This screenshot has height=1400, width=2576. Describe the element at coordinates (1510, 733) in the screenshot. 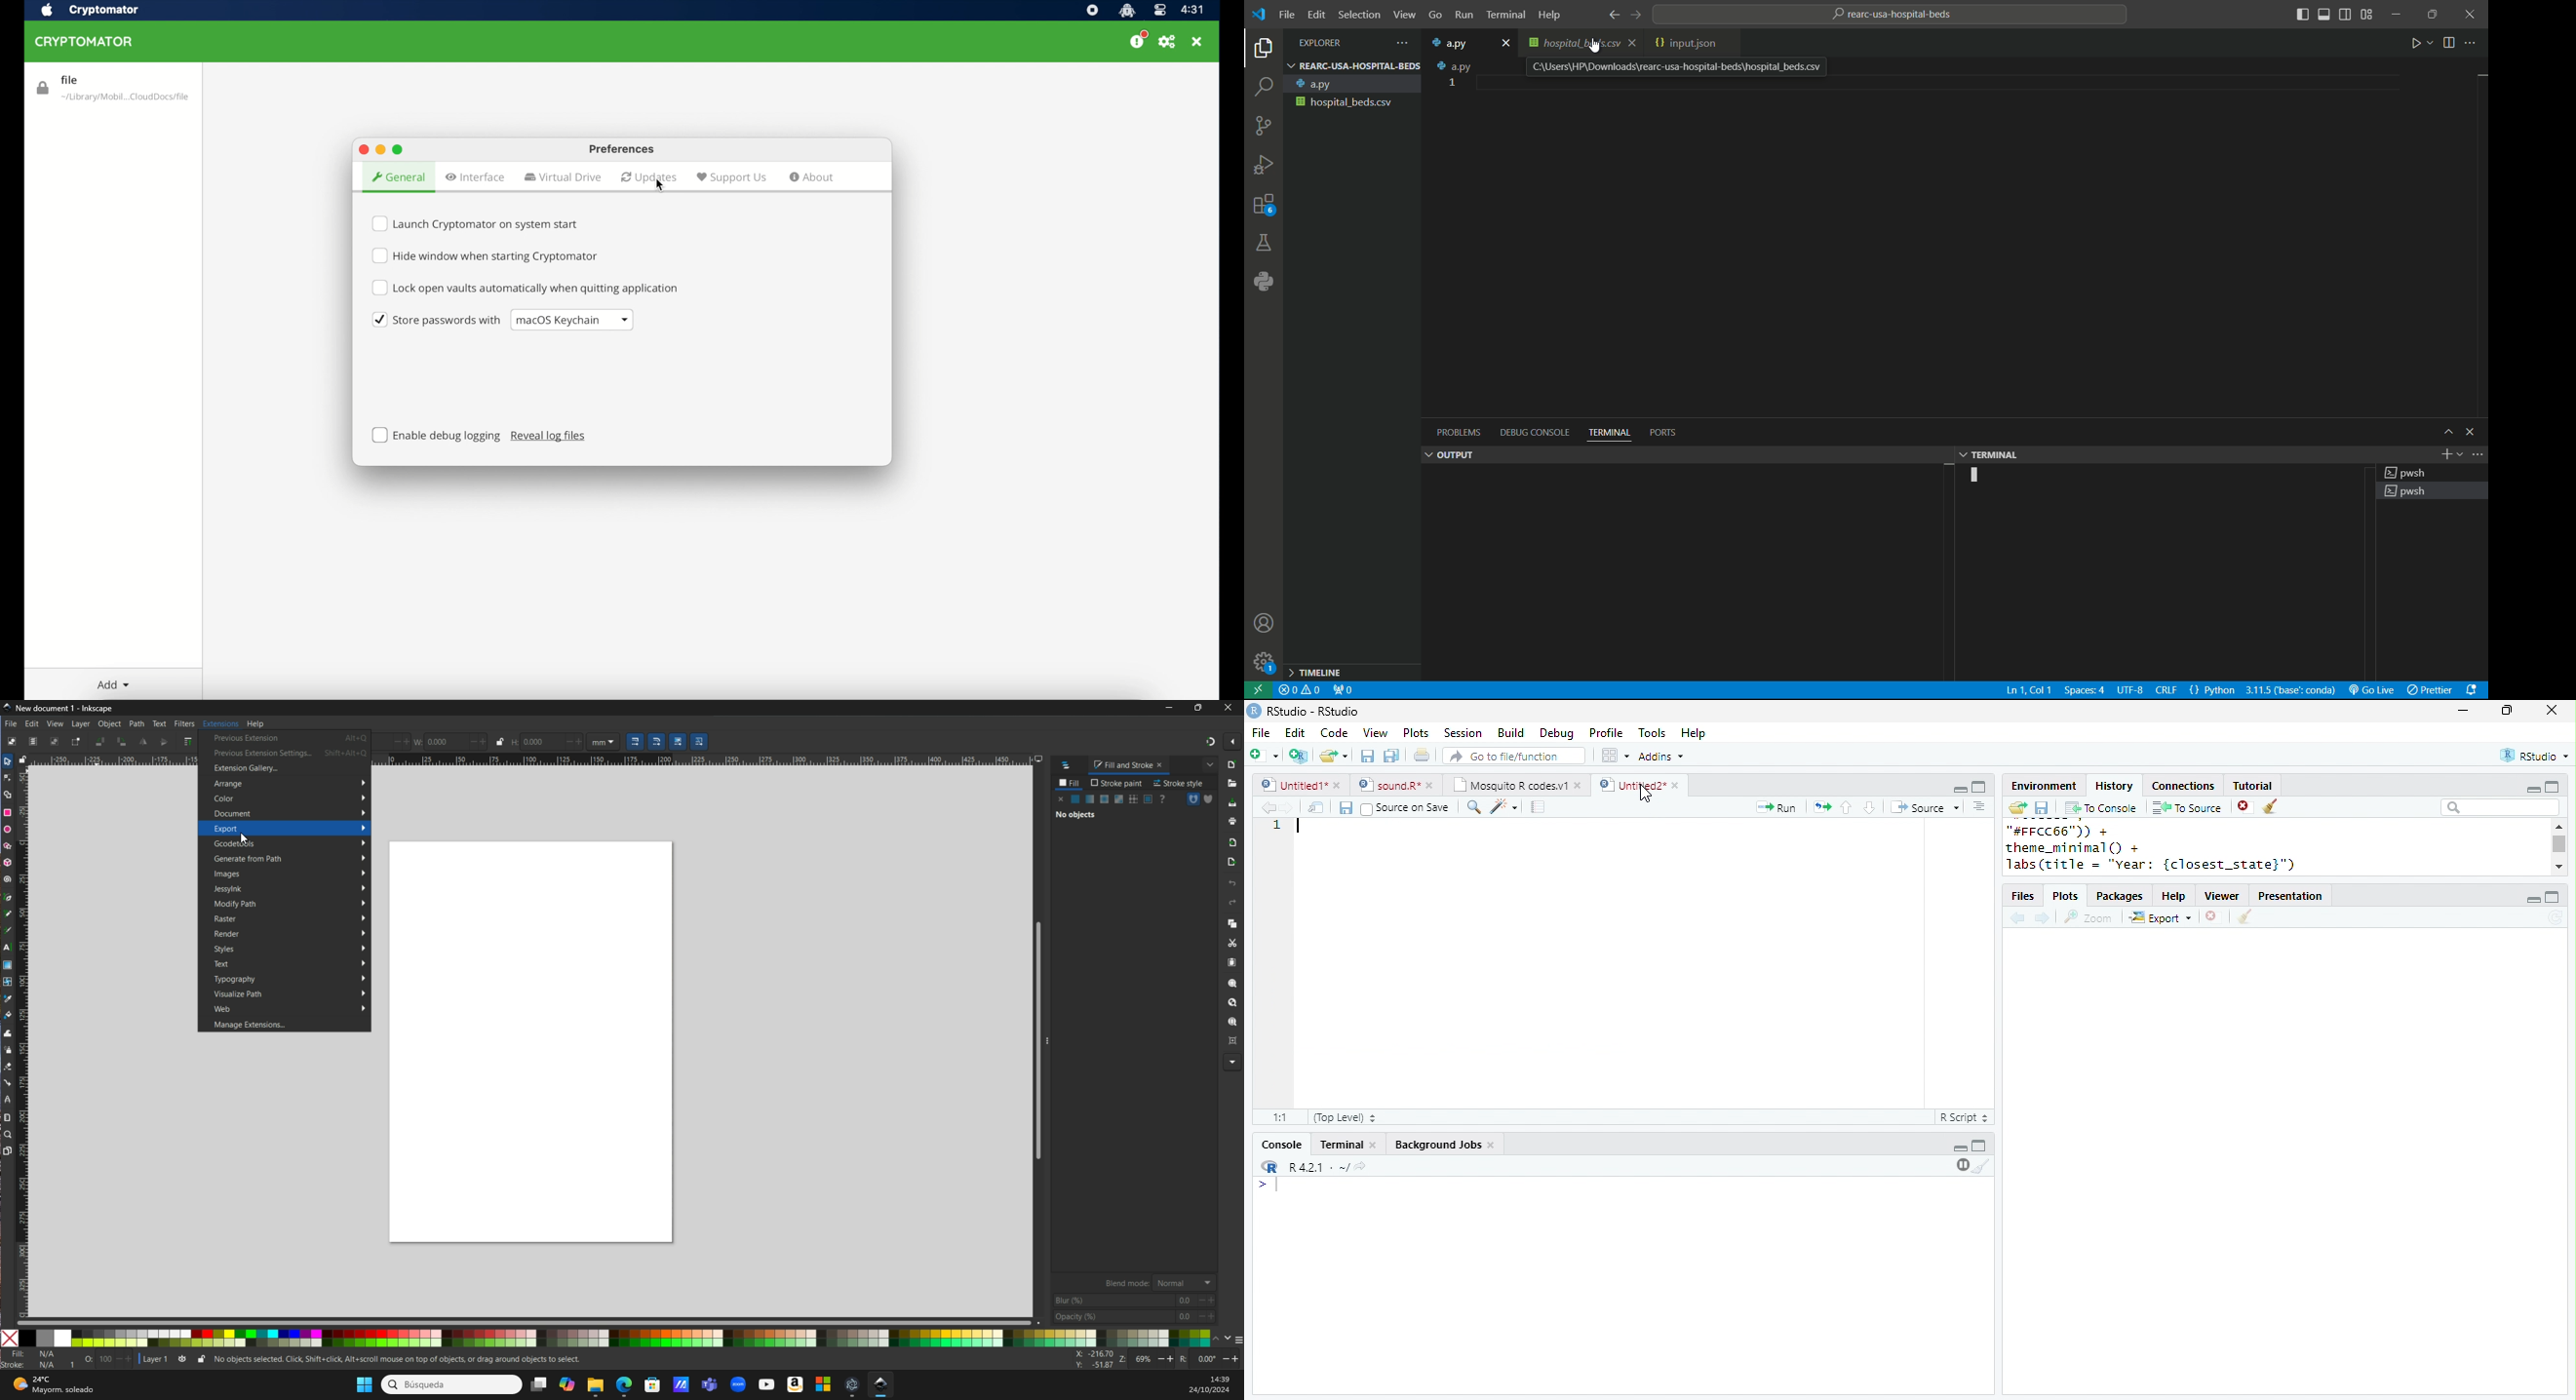

I see `Build` at that location.